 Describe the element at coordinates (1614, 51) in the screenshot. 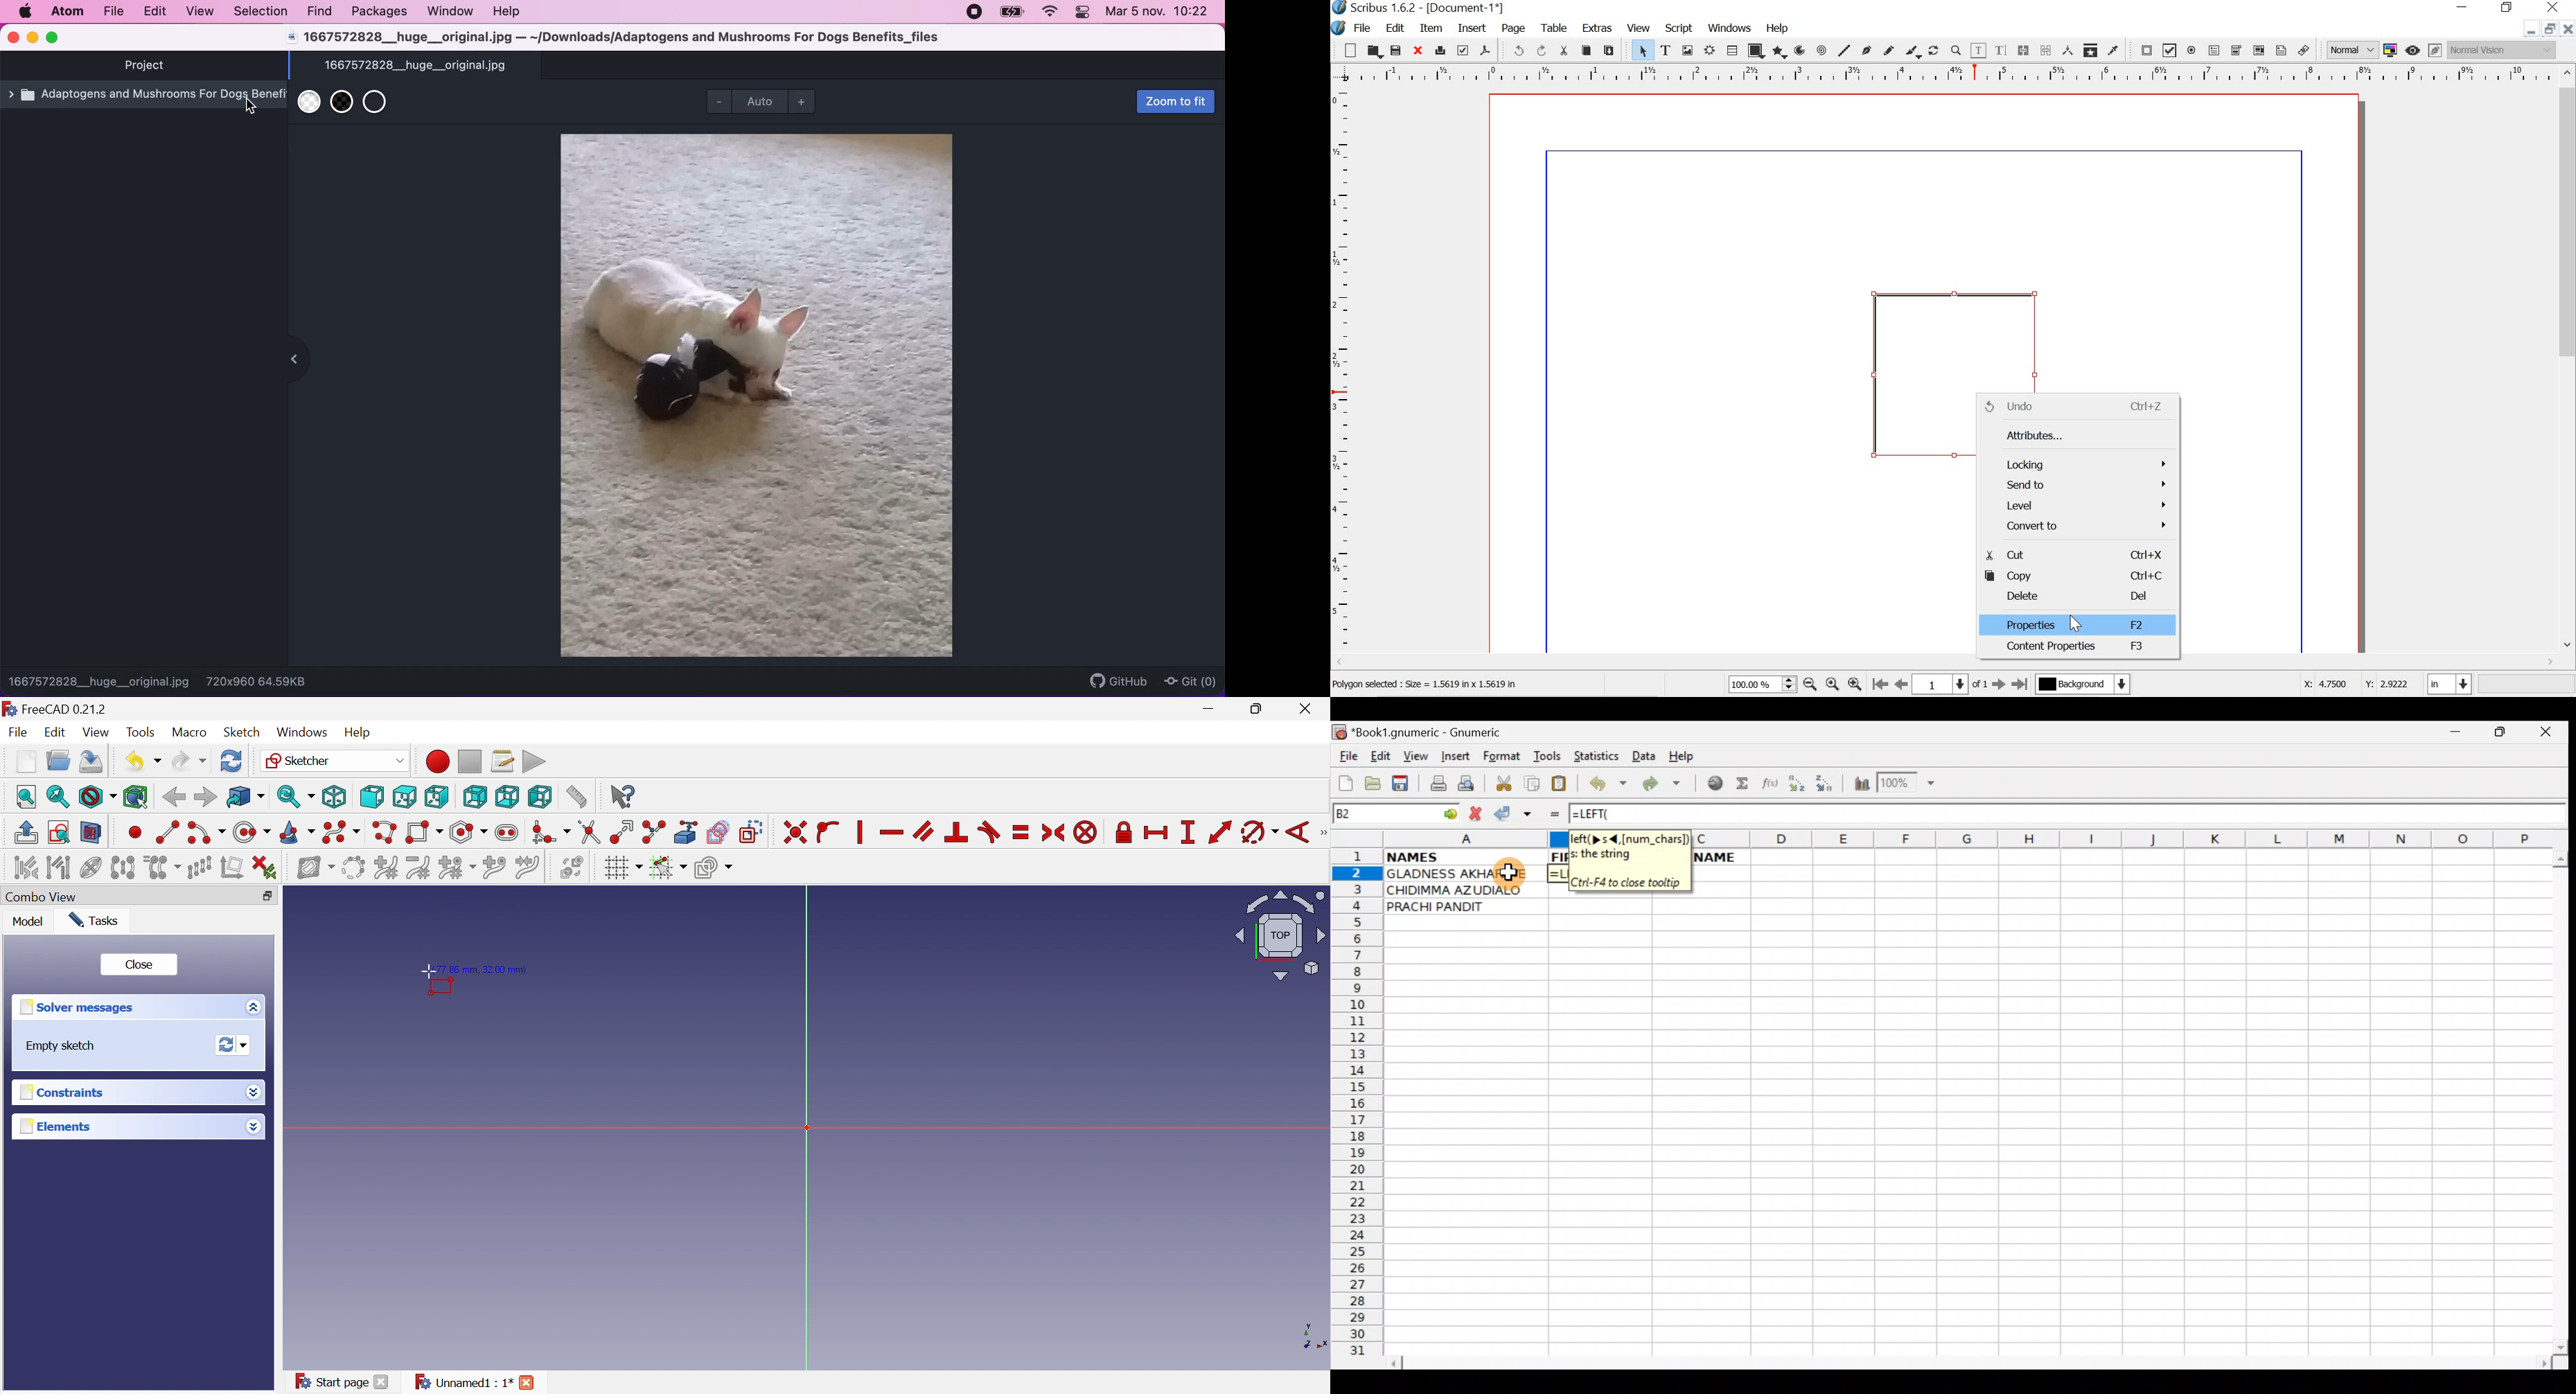

I see `paste` at that location.